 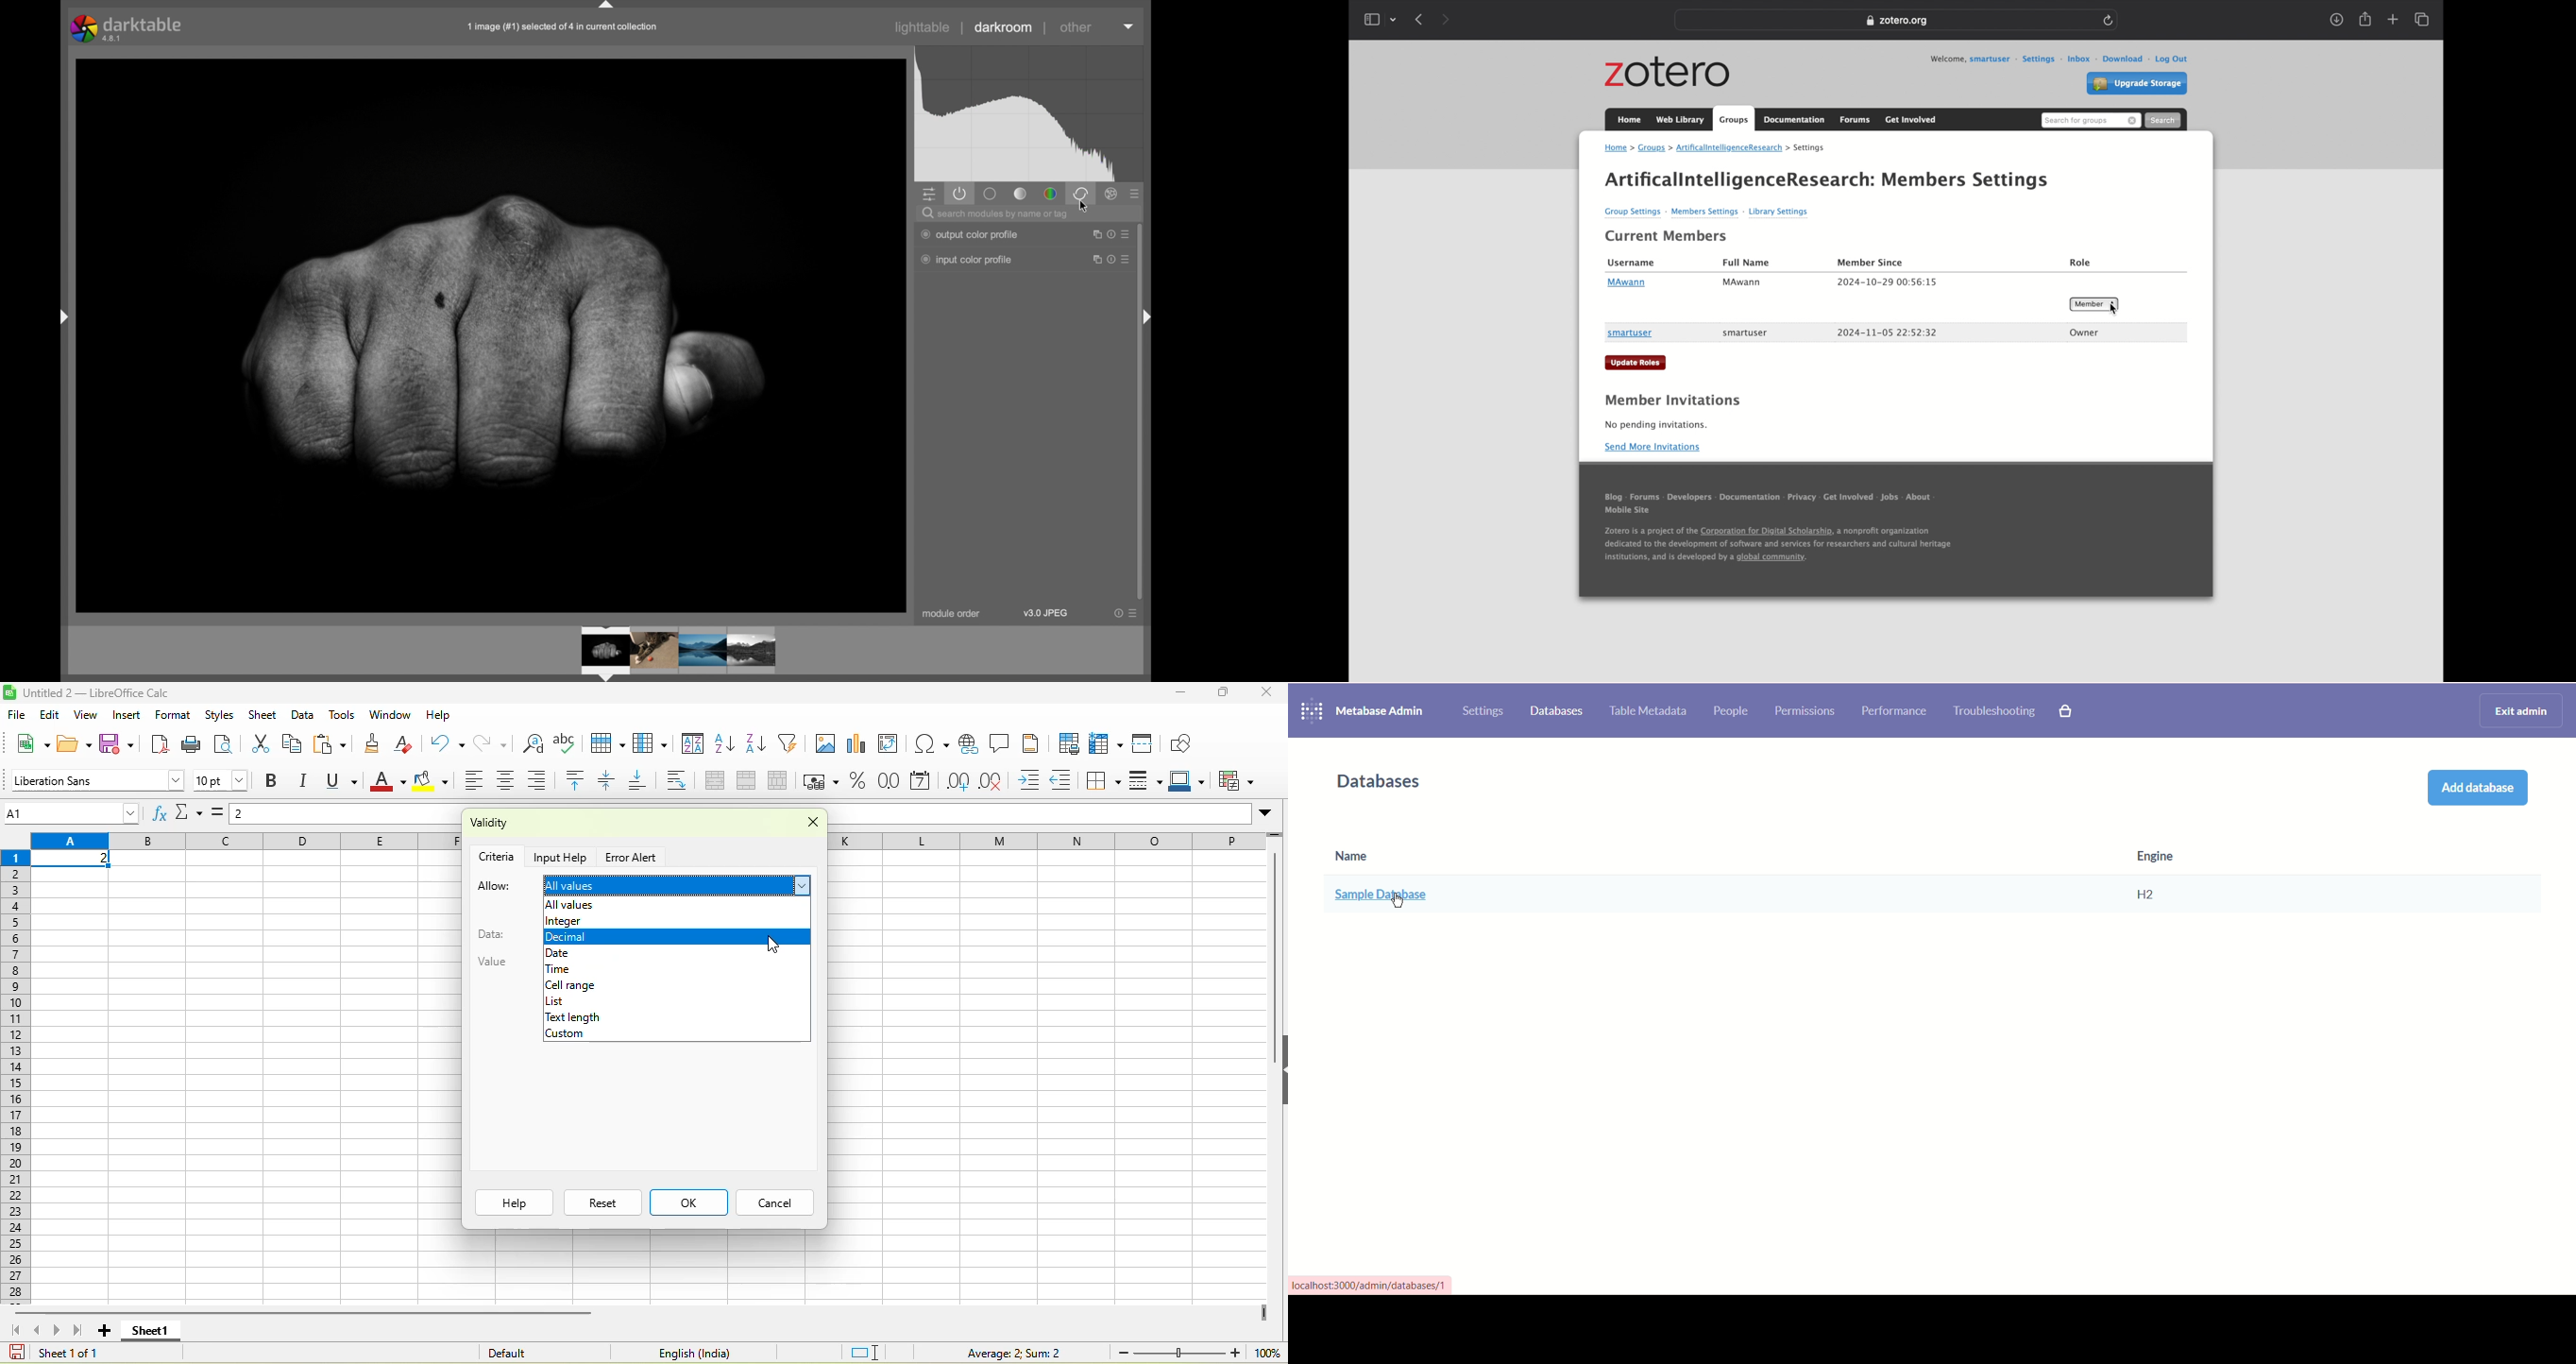 What do you see at coordinates (342, 716) in the screenshot?
I see `tools` at bounding box center [342, 716].